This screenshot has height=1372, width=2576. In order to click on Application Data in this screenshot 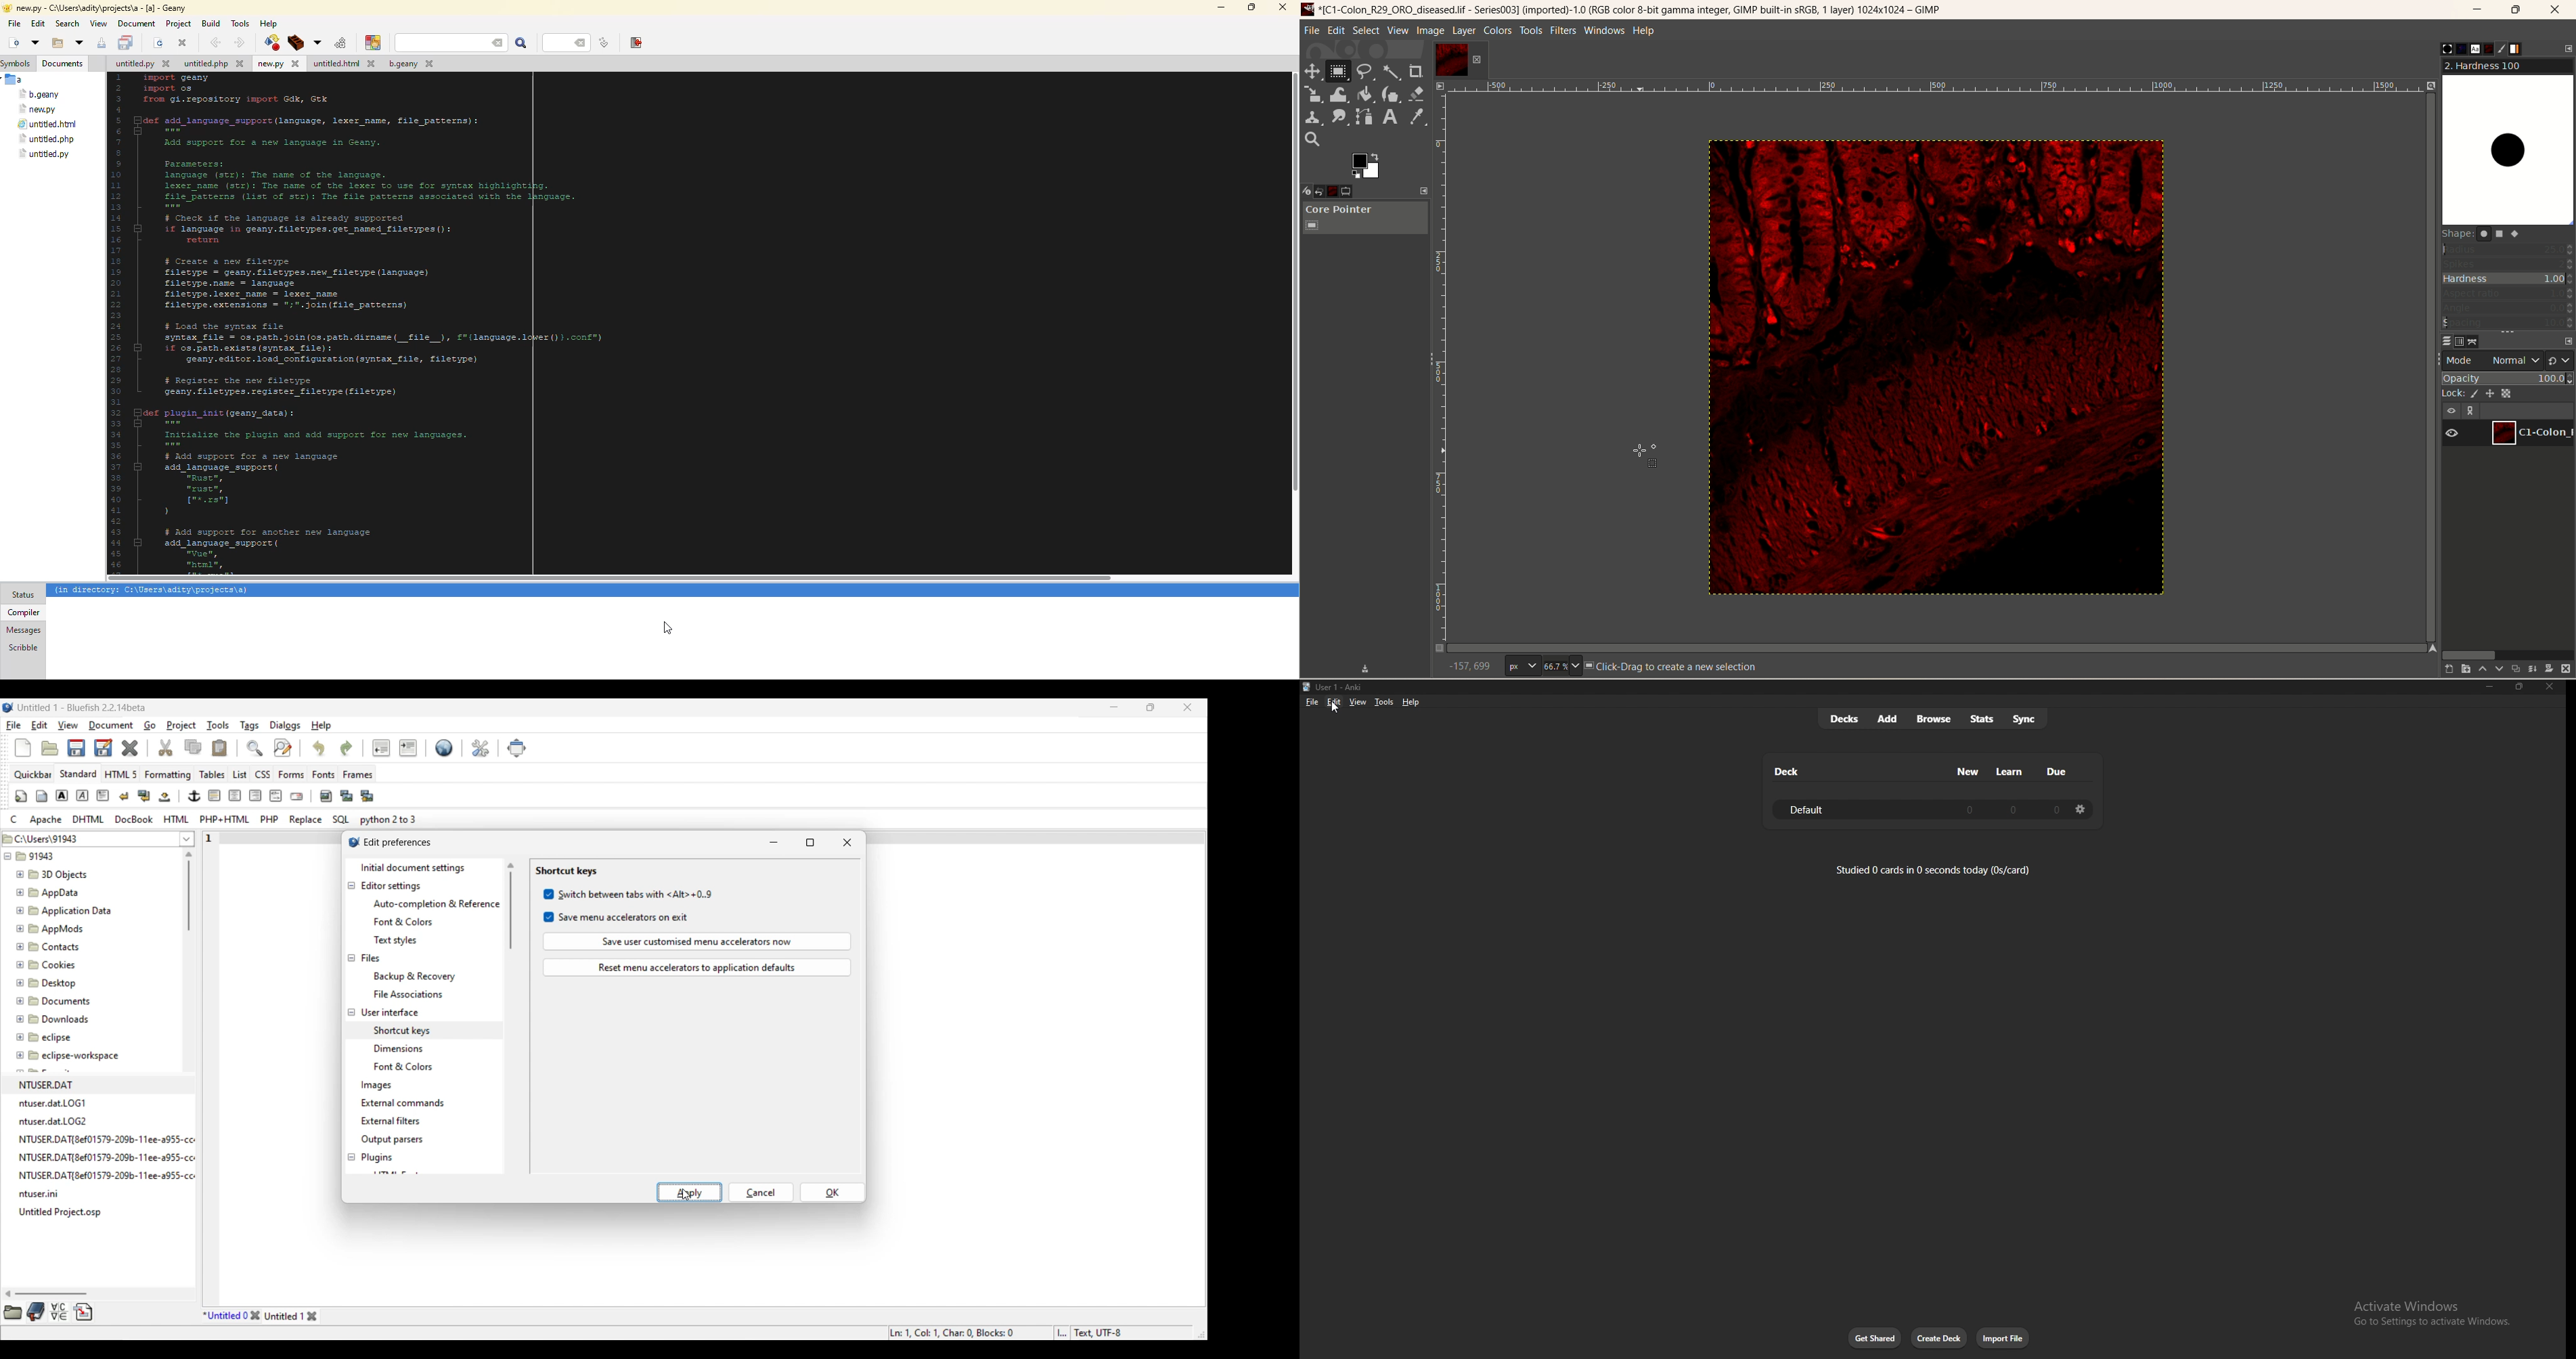, I will do `click(64, 909)`.